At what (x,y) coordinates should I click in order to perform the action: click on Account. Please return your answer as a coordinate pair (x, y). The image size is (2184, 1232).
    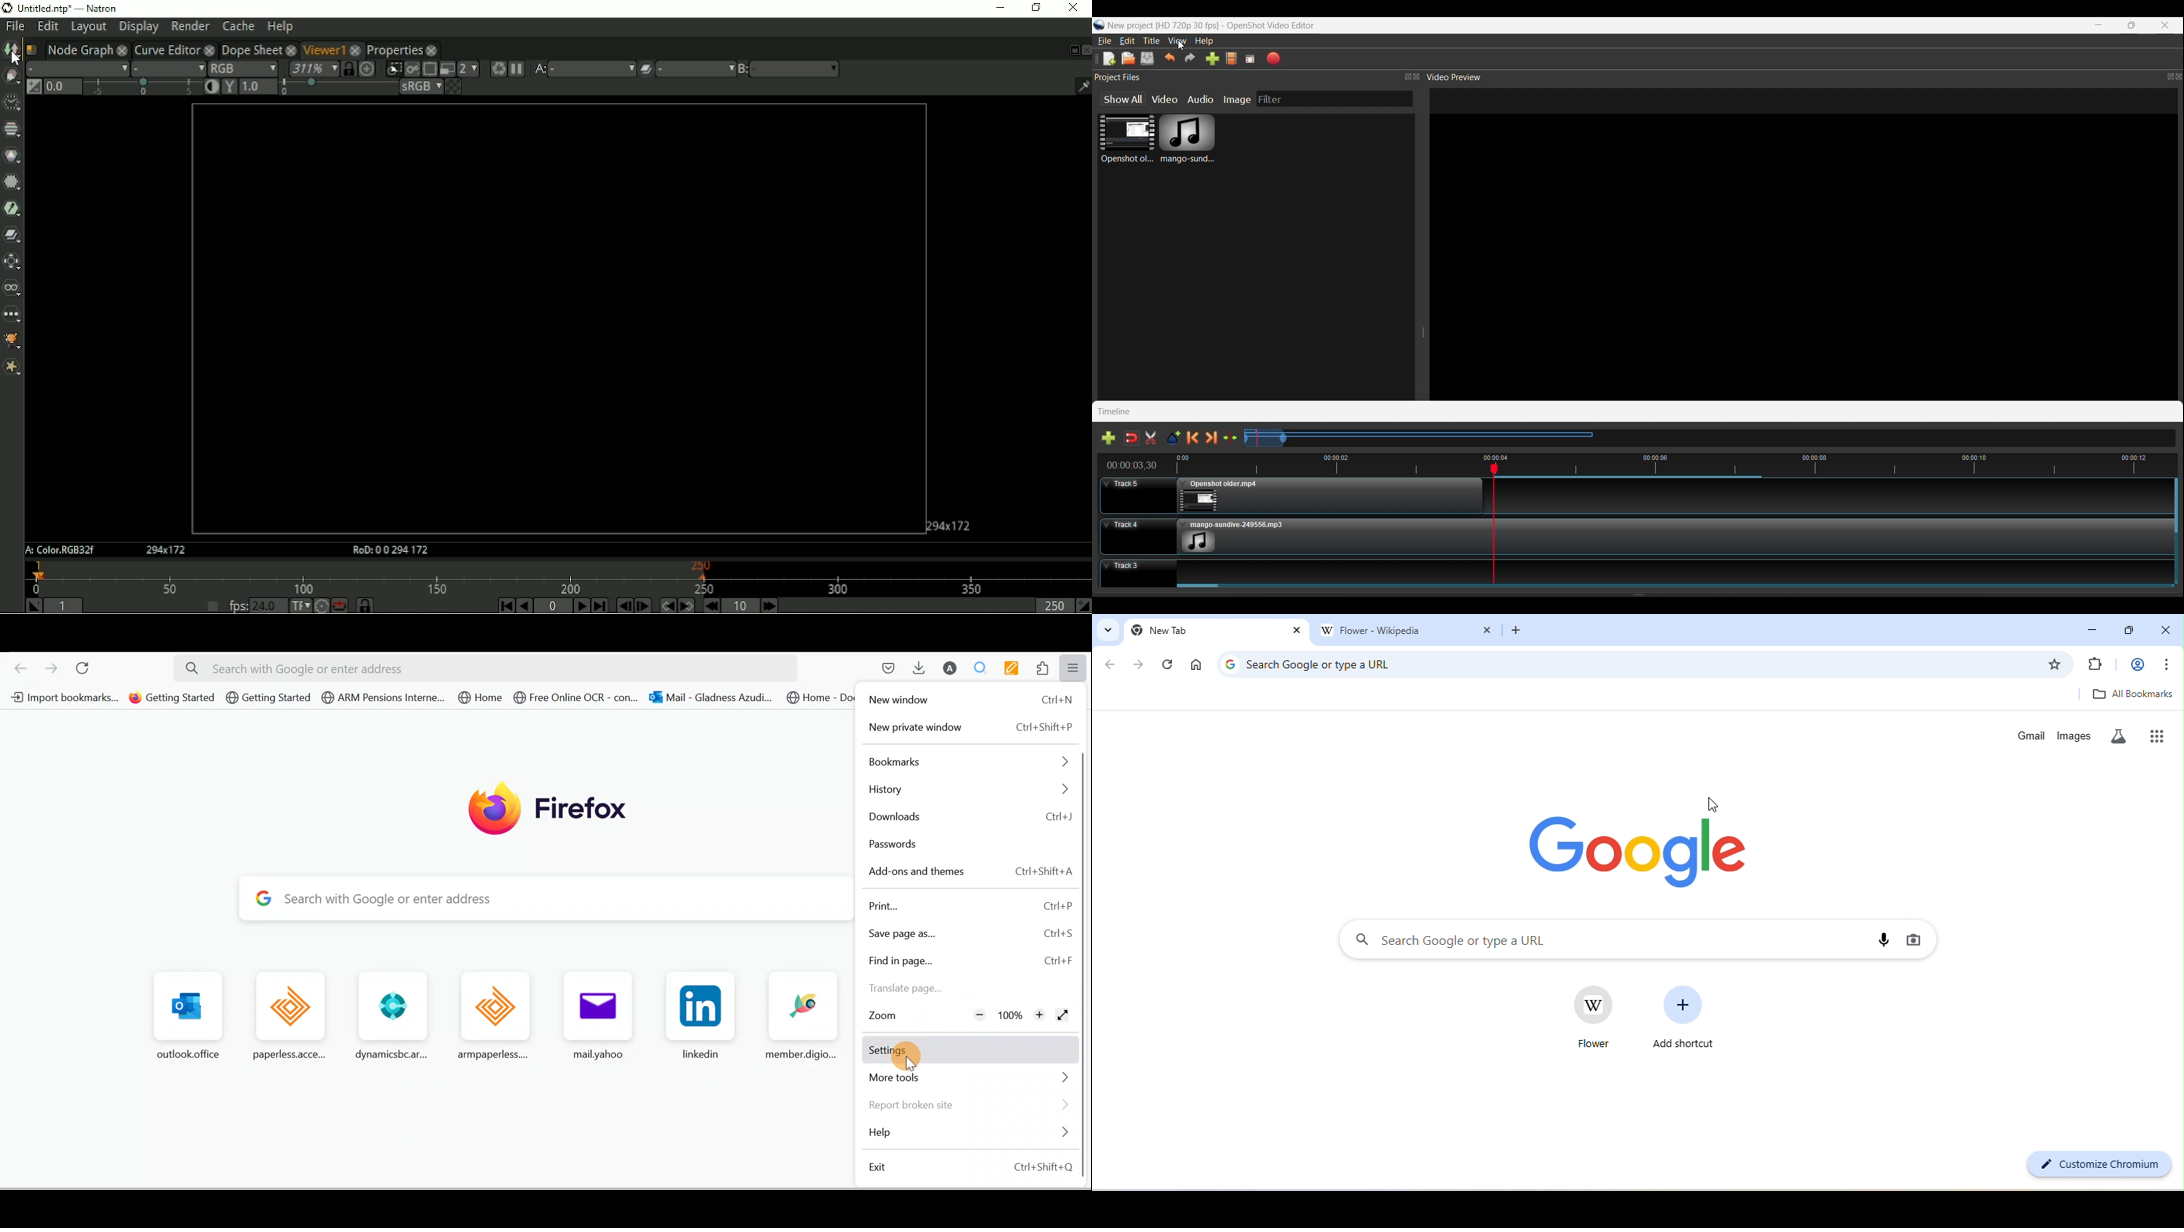
    Looking at the image, I should click on (948, 668).